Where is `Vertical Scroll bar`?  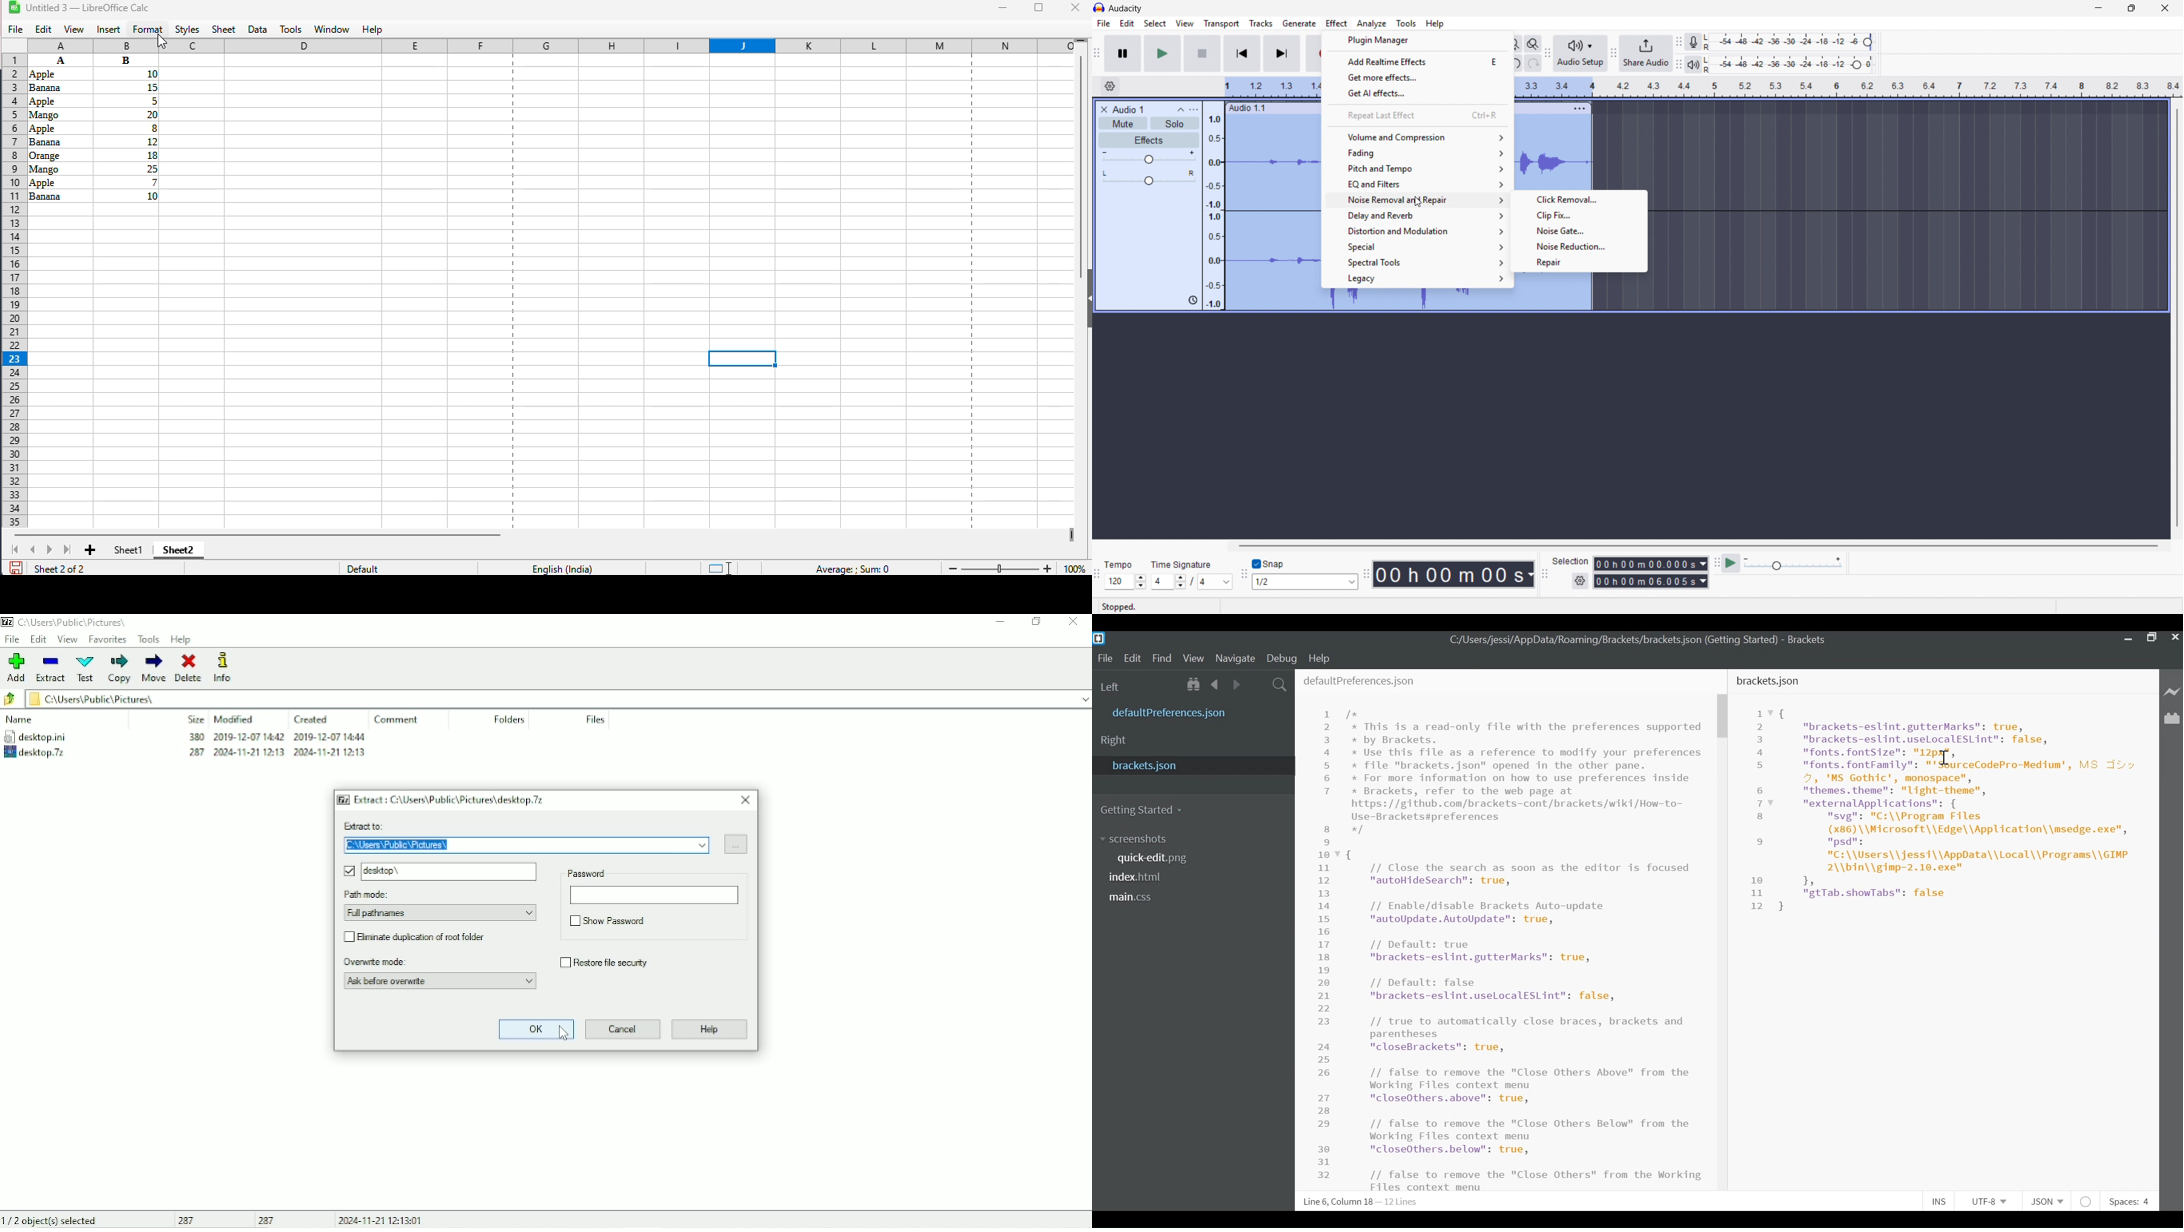
Vertical Scroll bar is located at coordinates (1724, 717).